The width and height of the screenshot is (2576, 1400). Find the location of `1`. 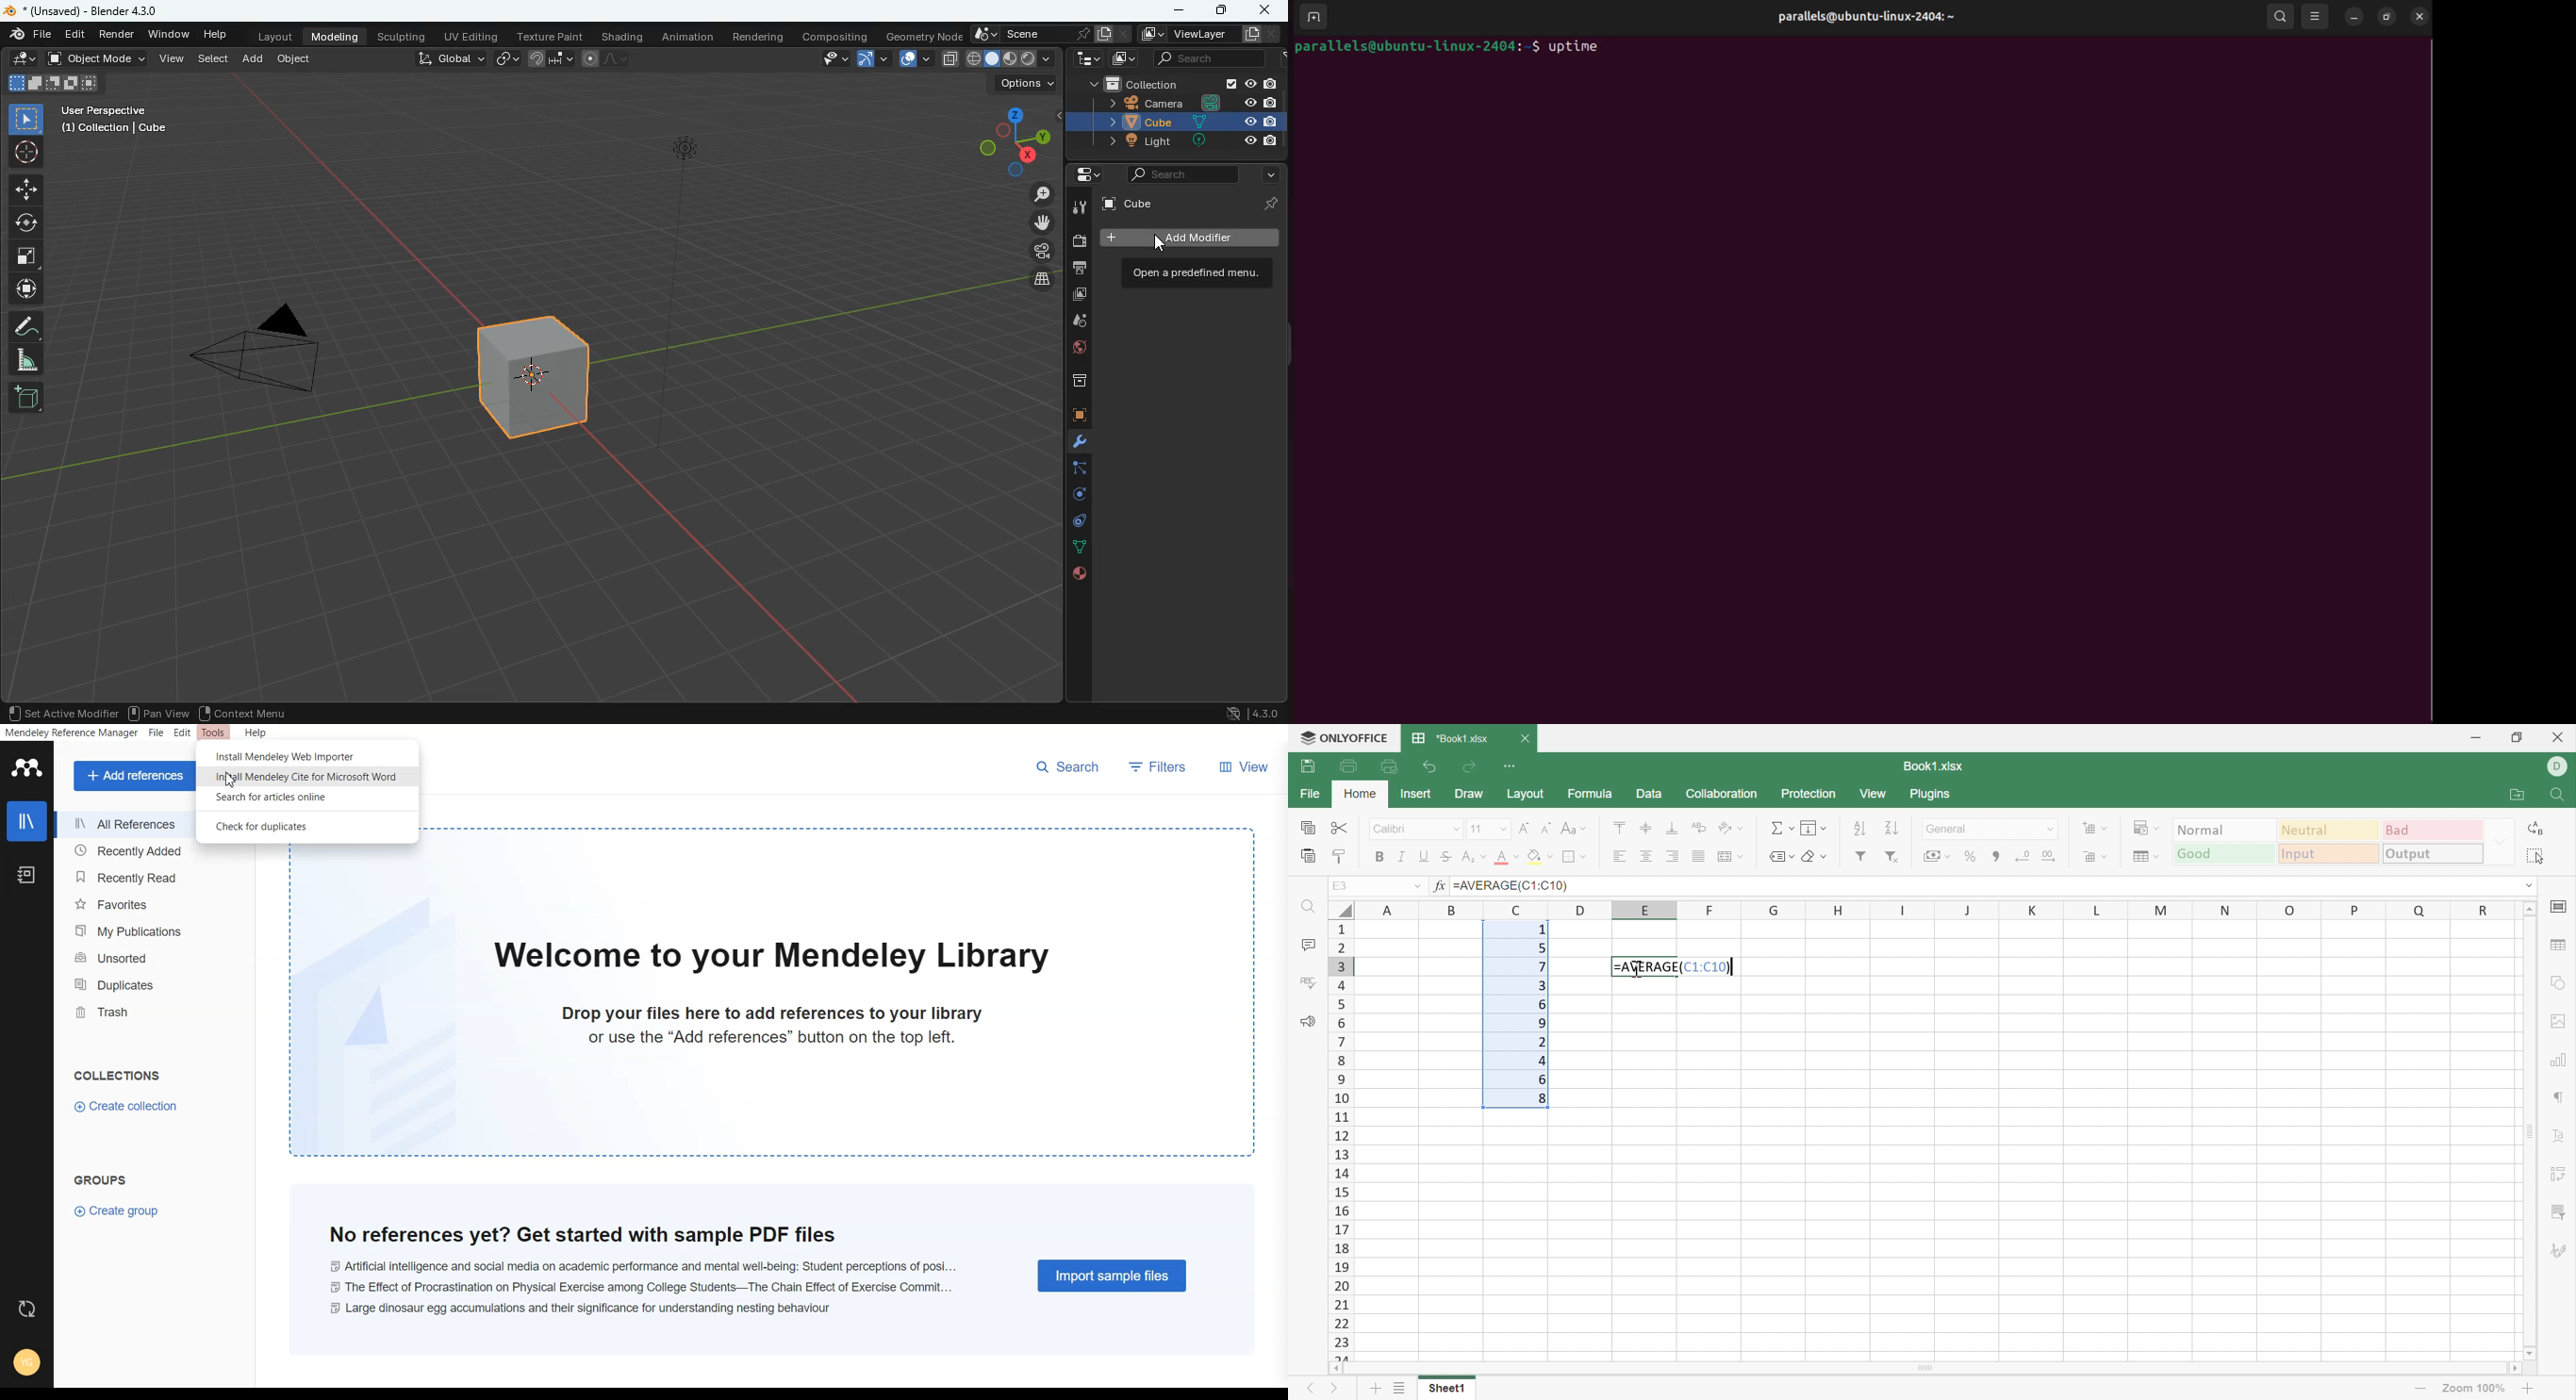

1 is located at coordinates (1540, 931).